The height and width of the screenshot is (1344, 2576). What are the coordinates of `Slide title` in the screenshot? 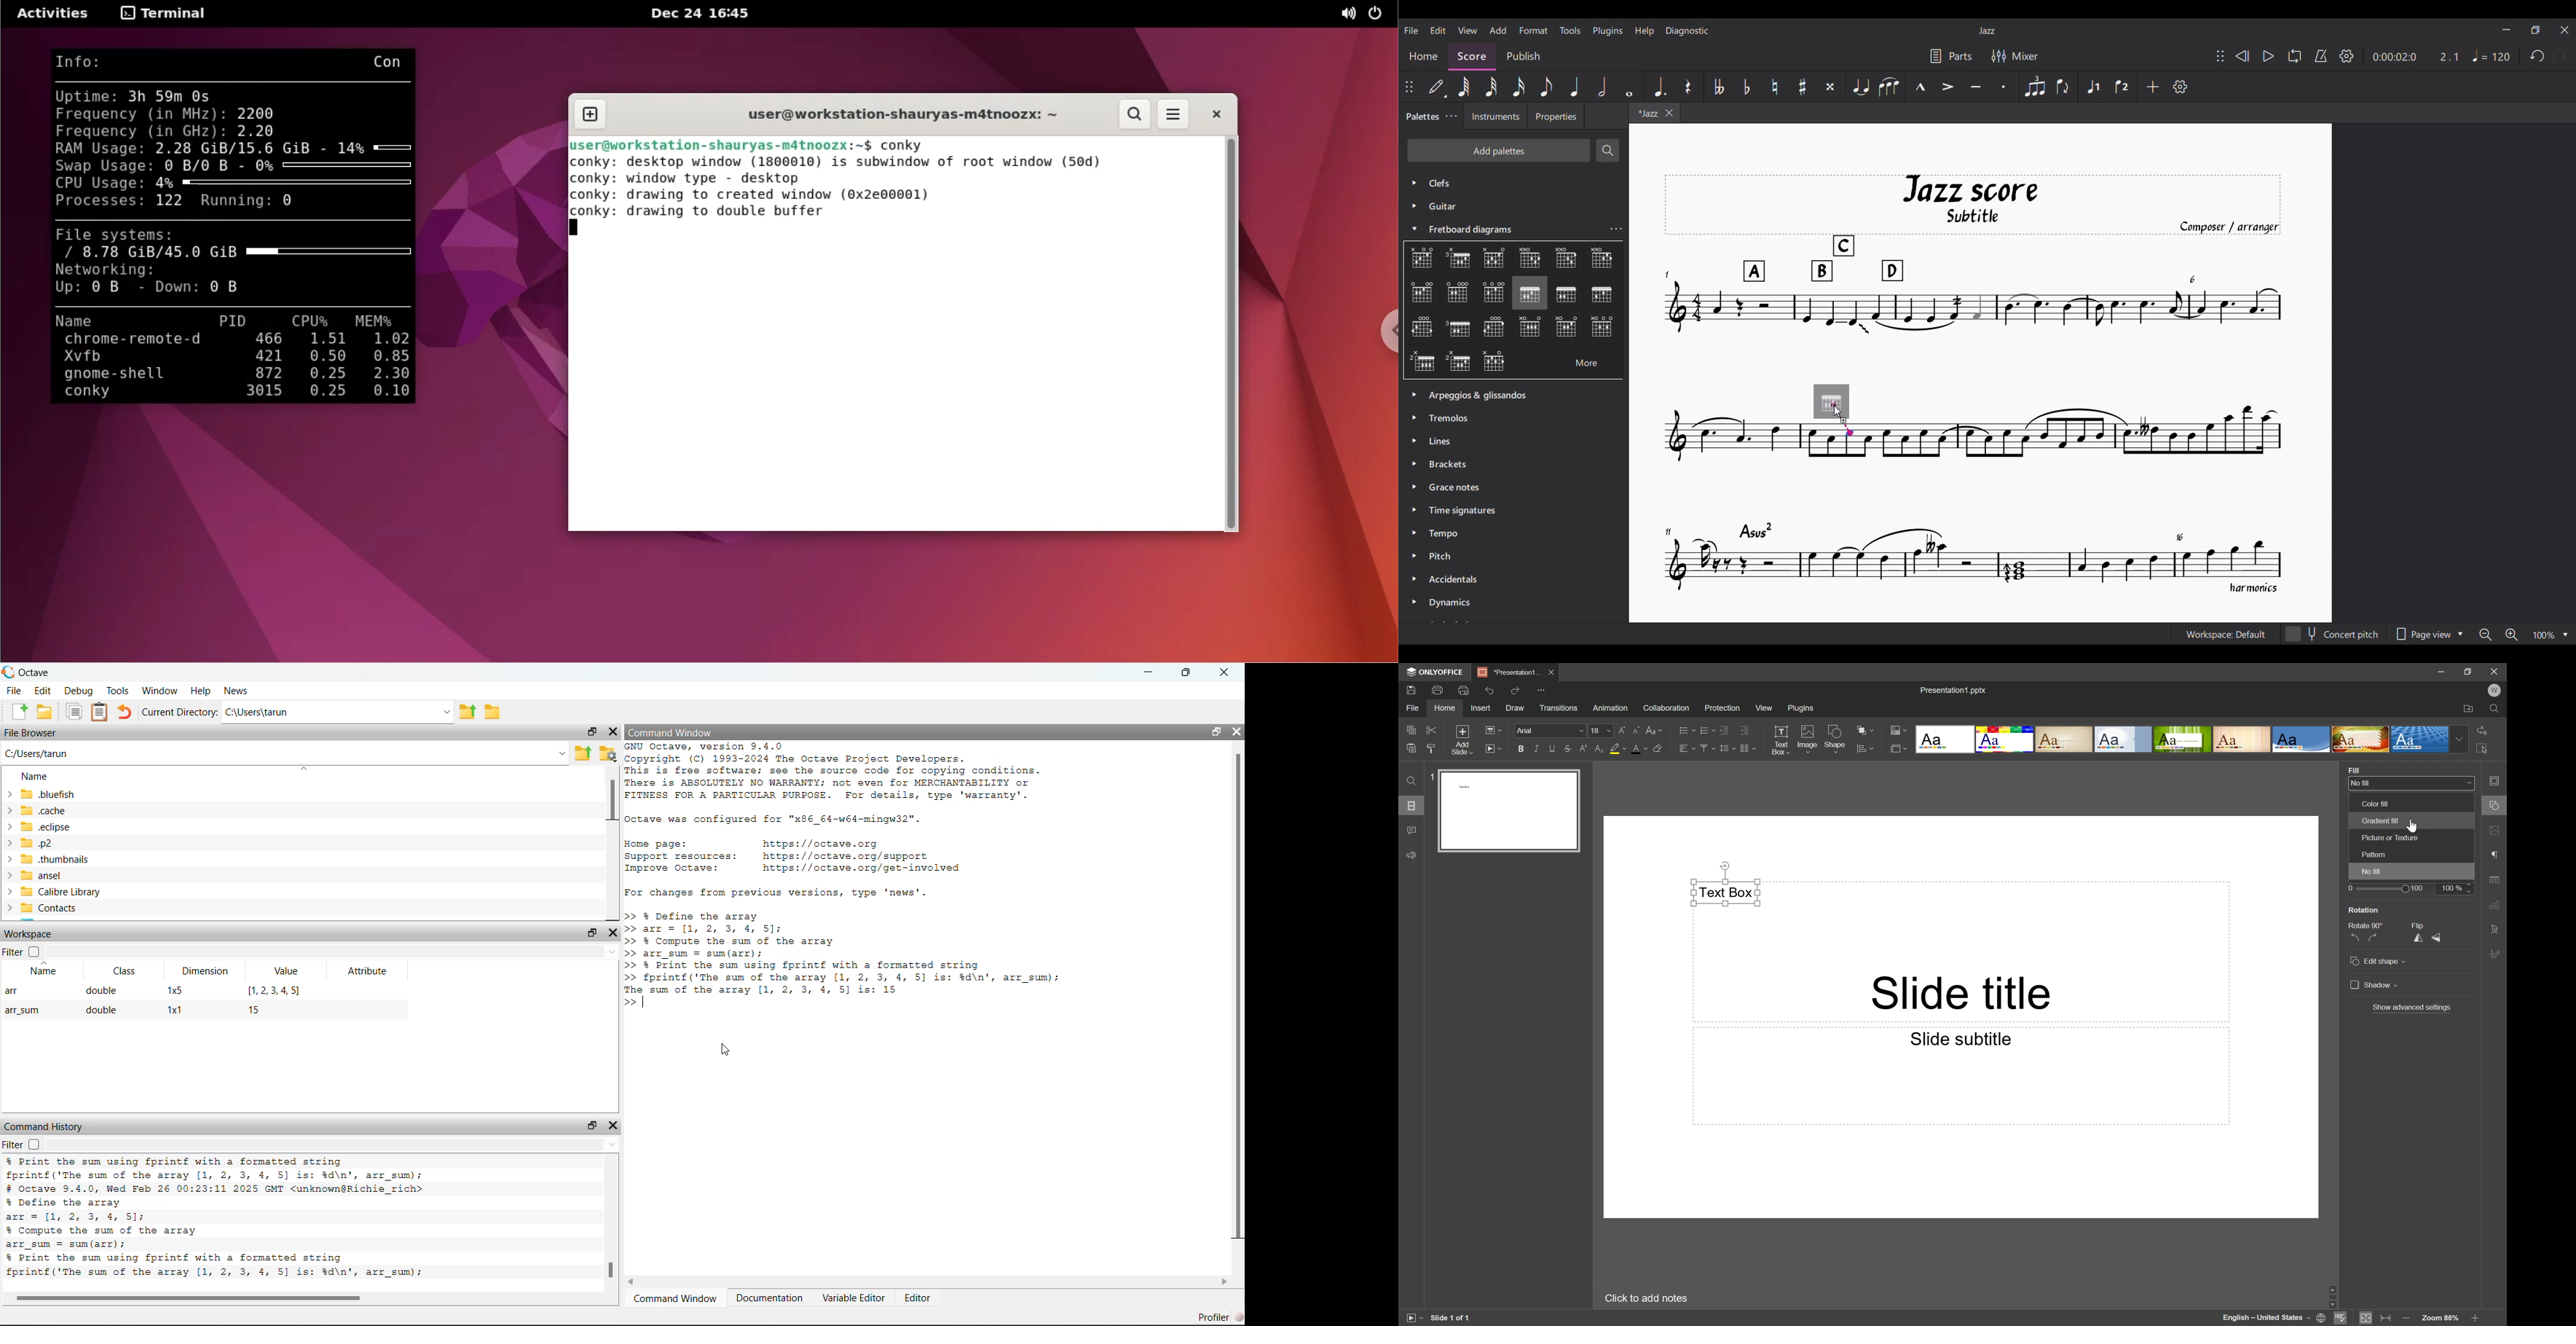 It's located at (1964, 994).